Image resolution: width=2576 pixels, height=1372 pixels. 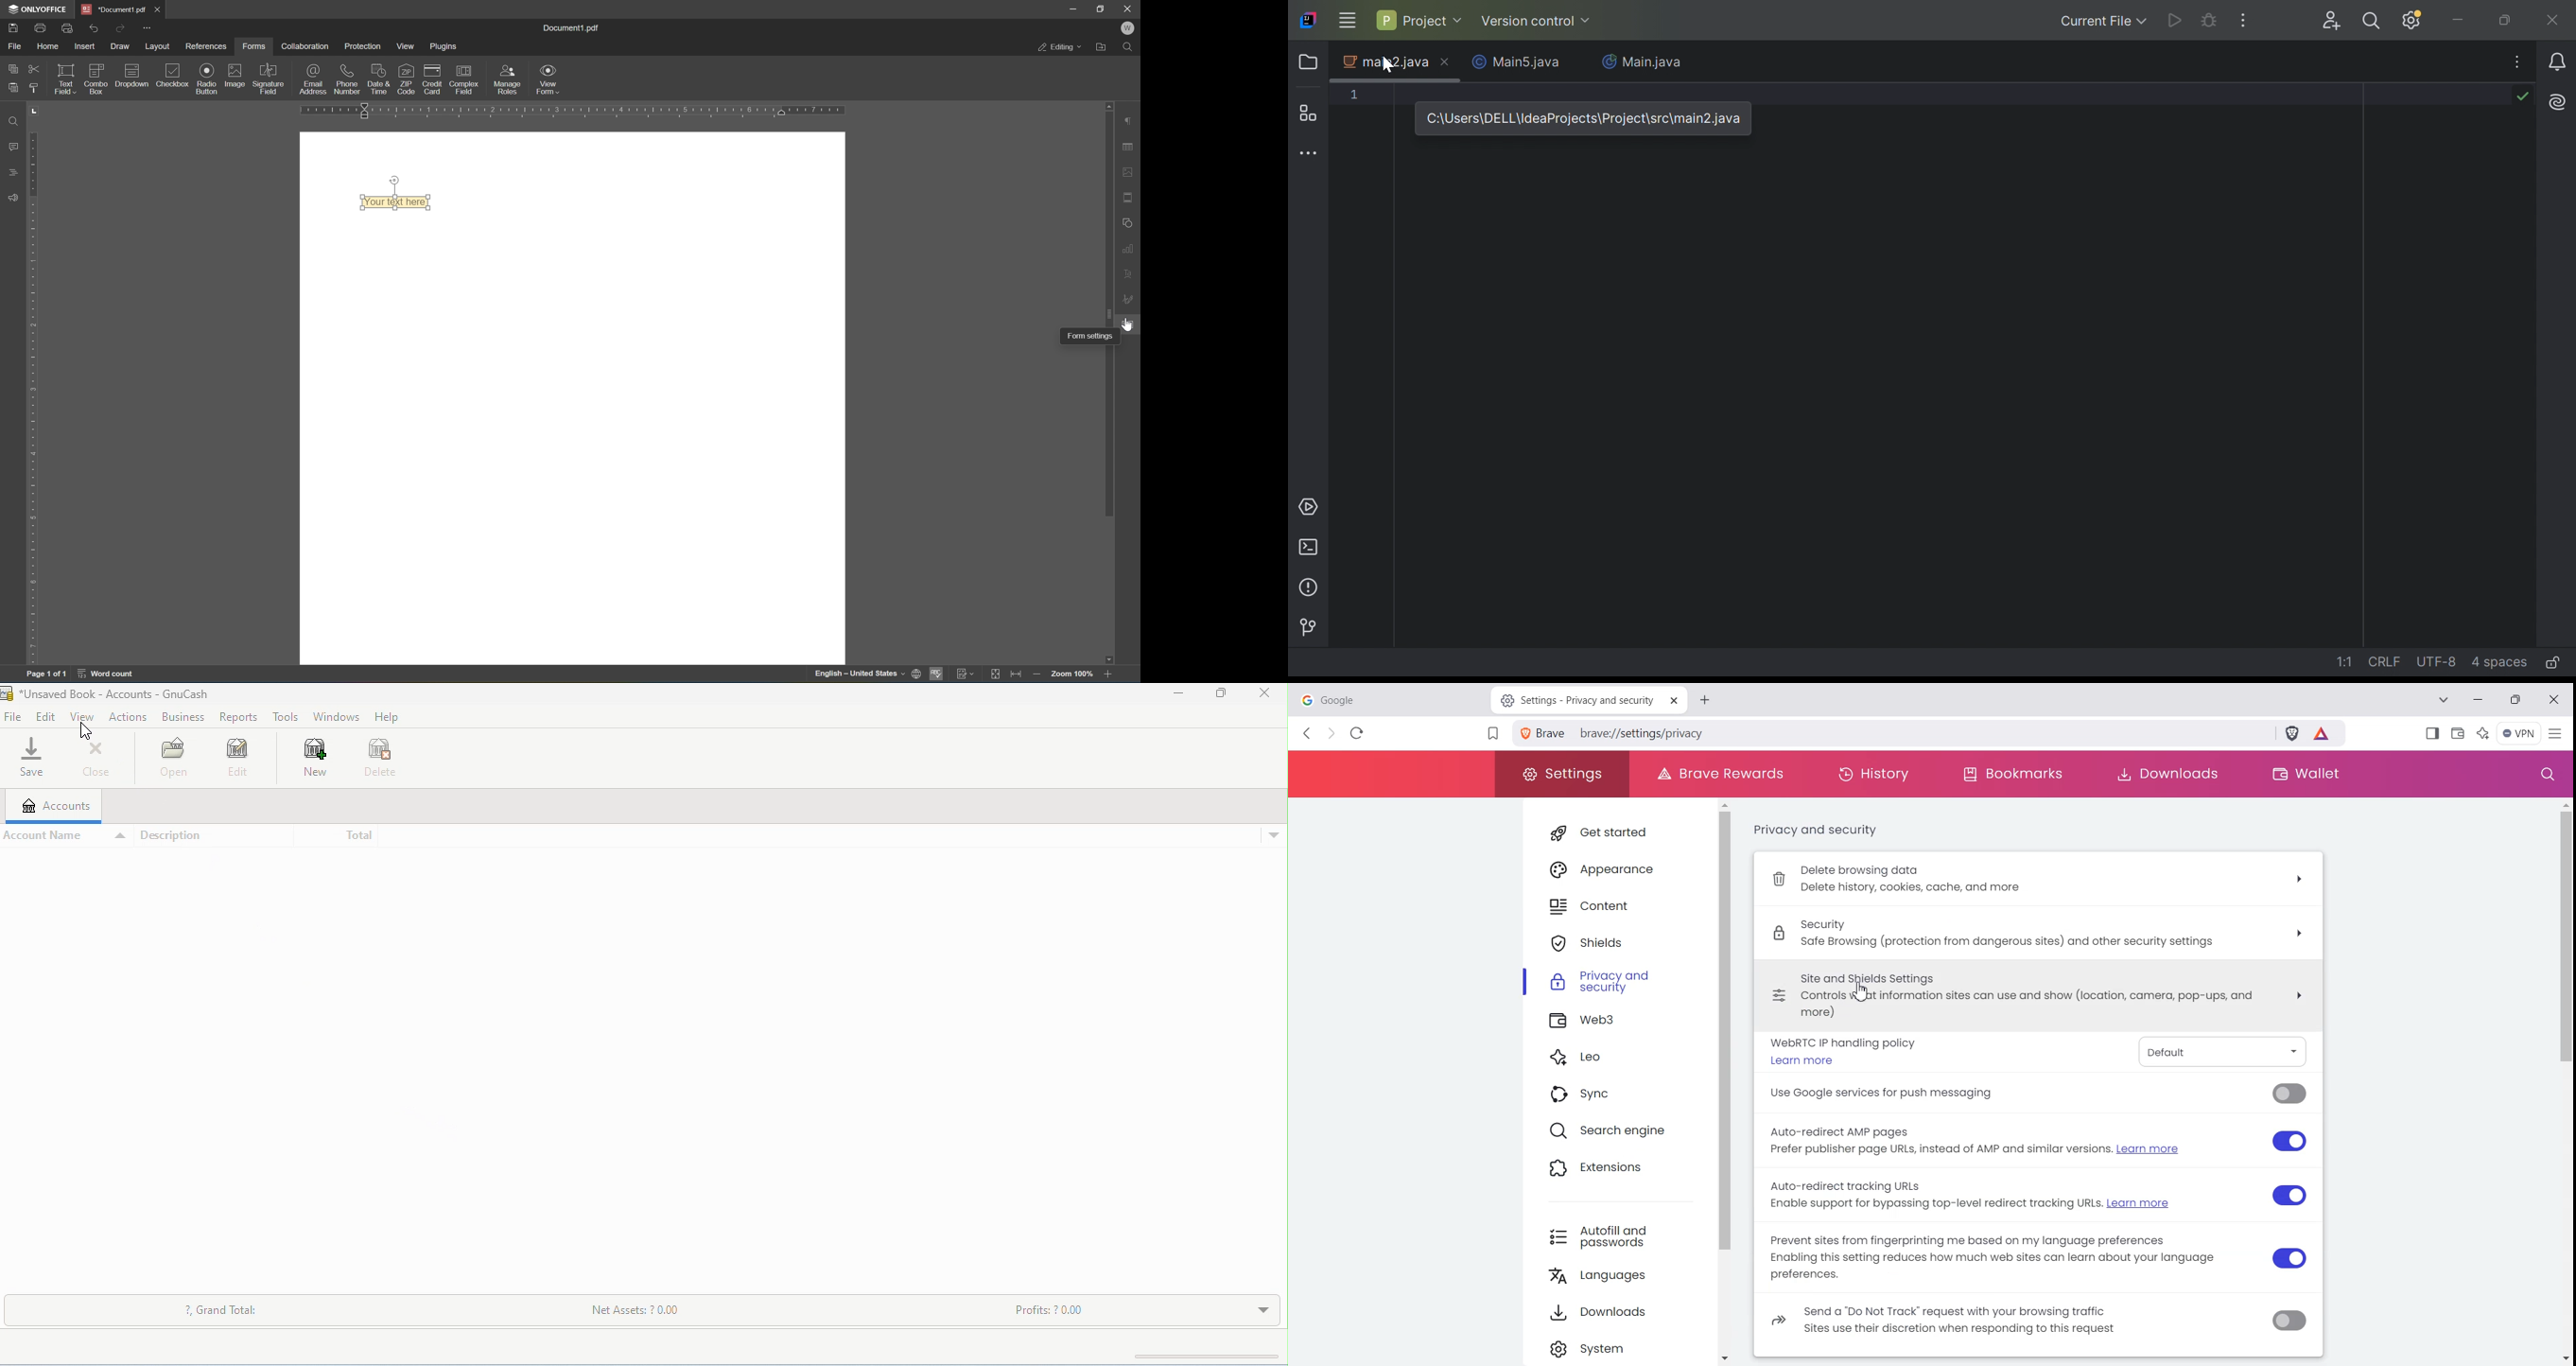 I want to click on page 1 of 1, so click(x=45, y=675).